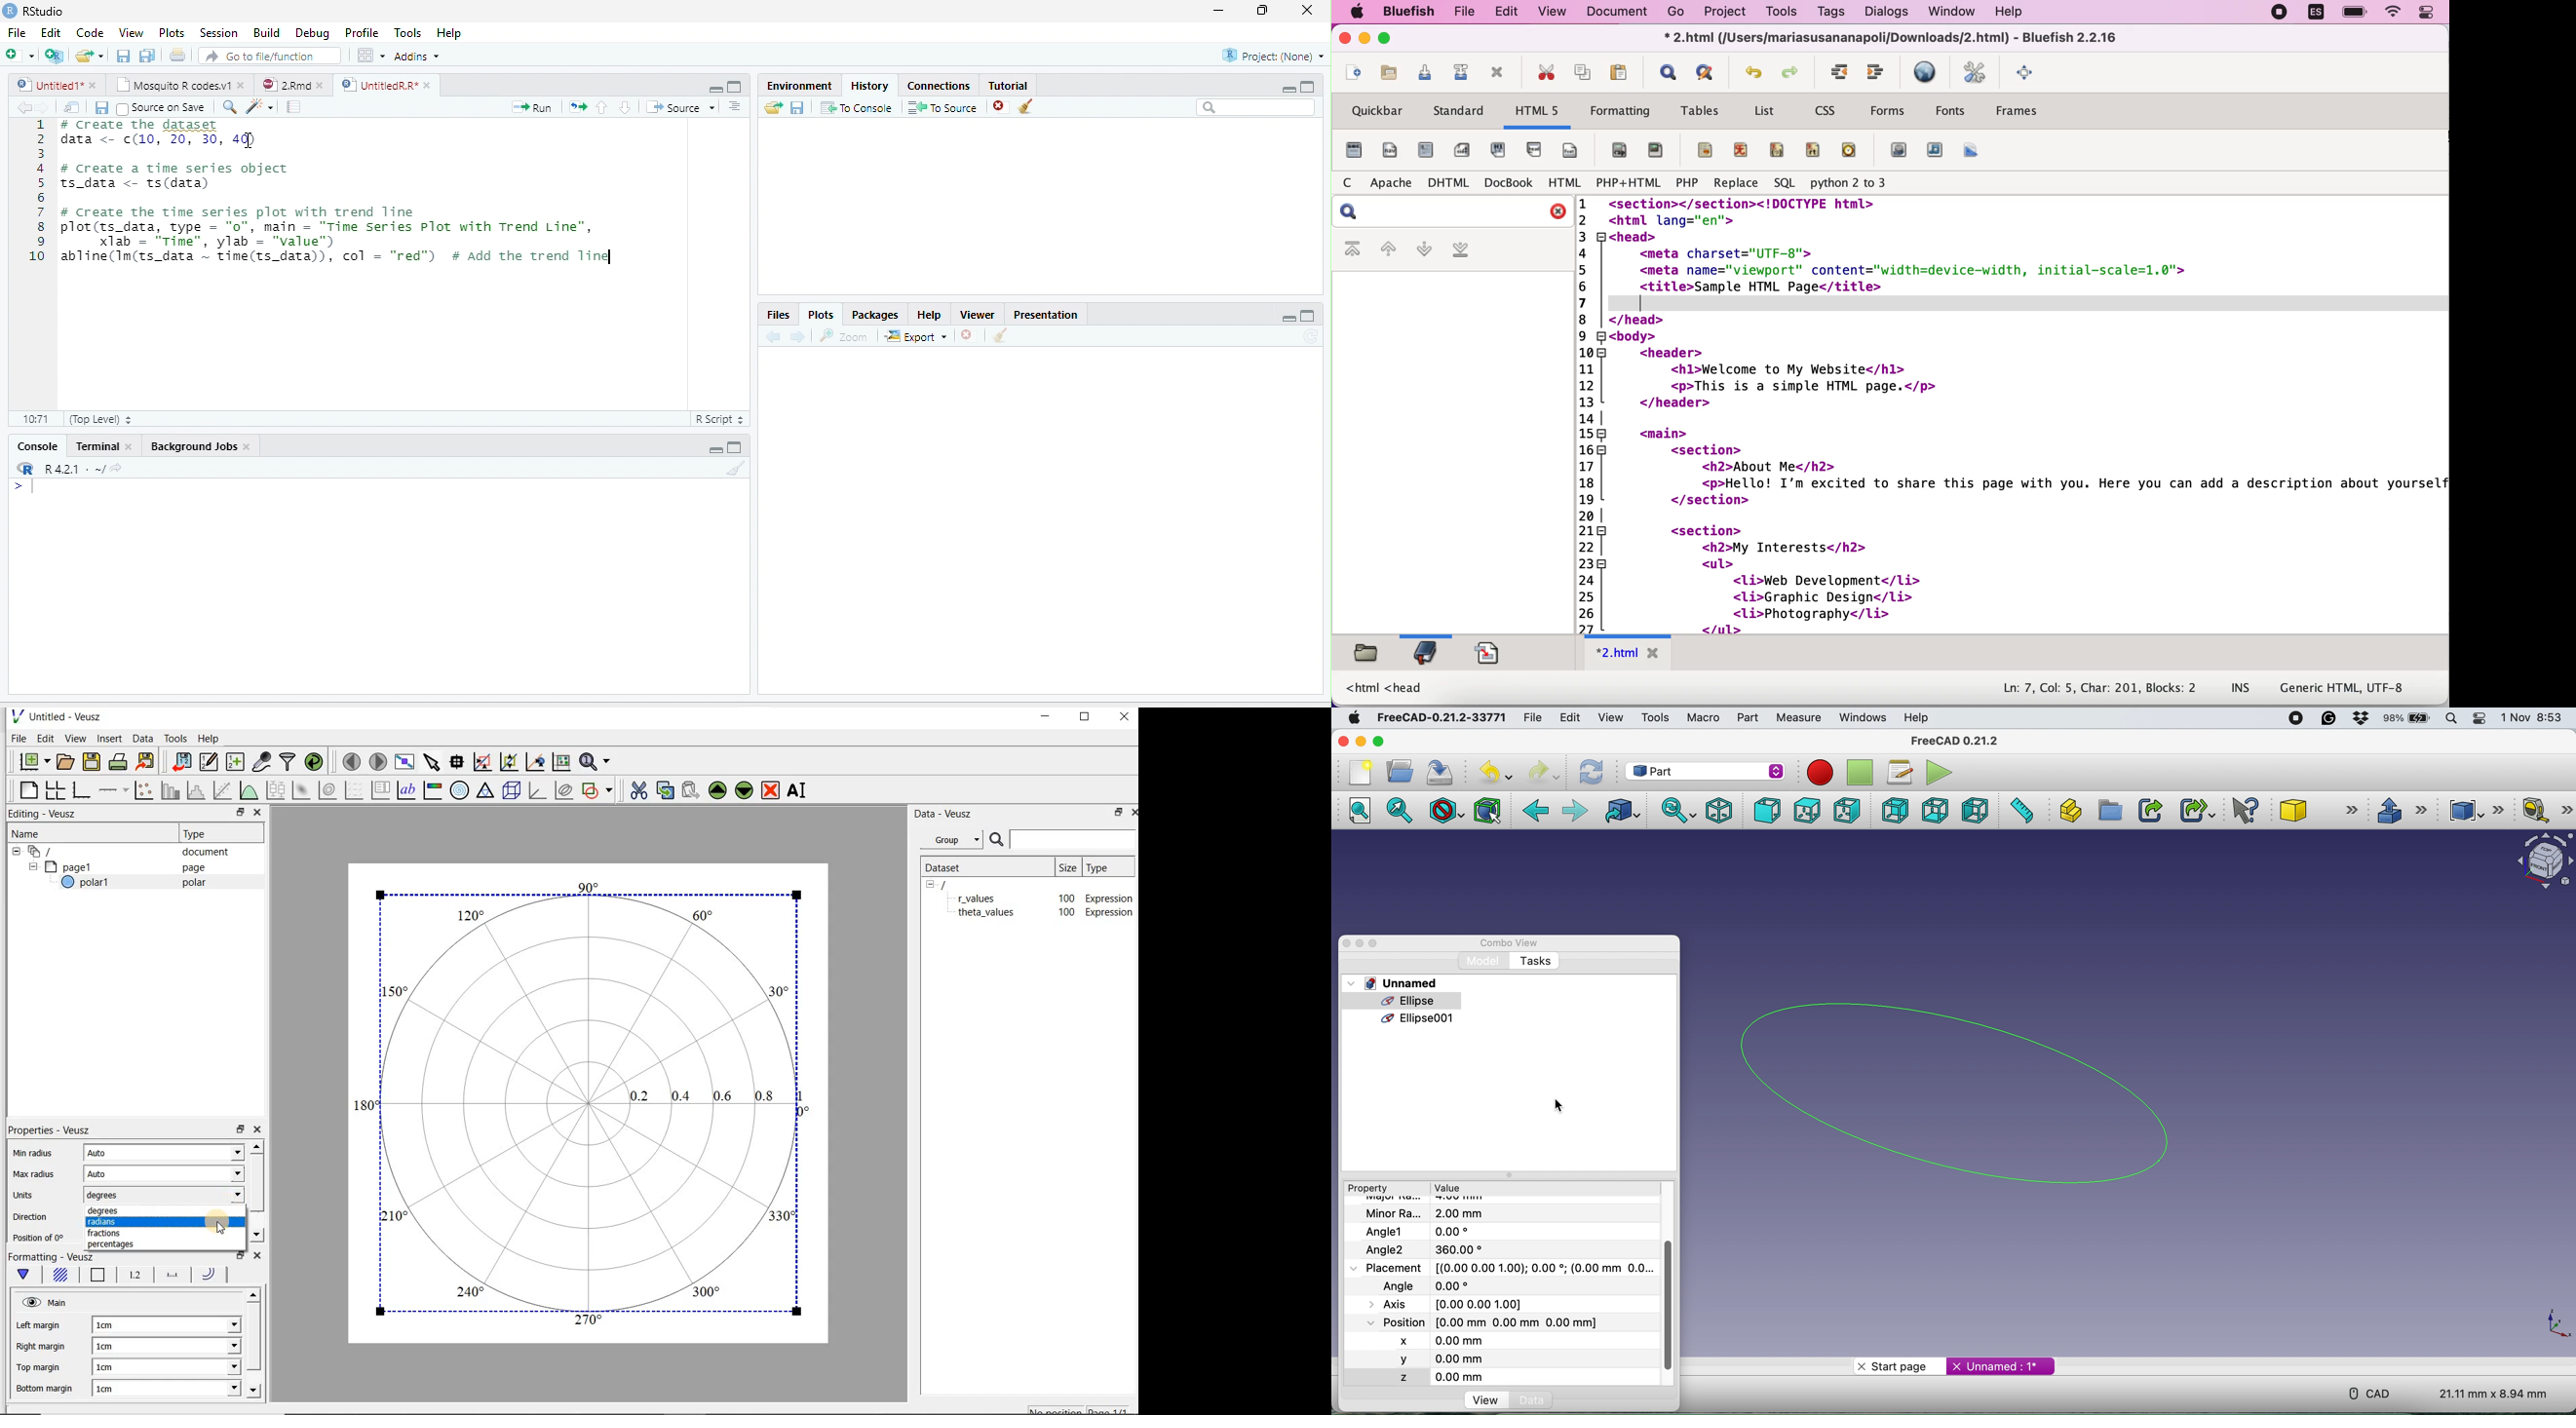 The image size is (2576, 1428). What do you see at coordinates (19, 55) in the screenshot?
I see `New file` at bounding box center [19, 55].